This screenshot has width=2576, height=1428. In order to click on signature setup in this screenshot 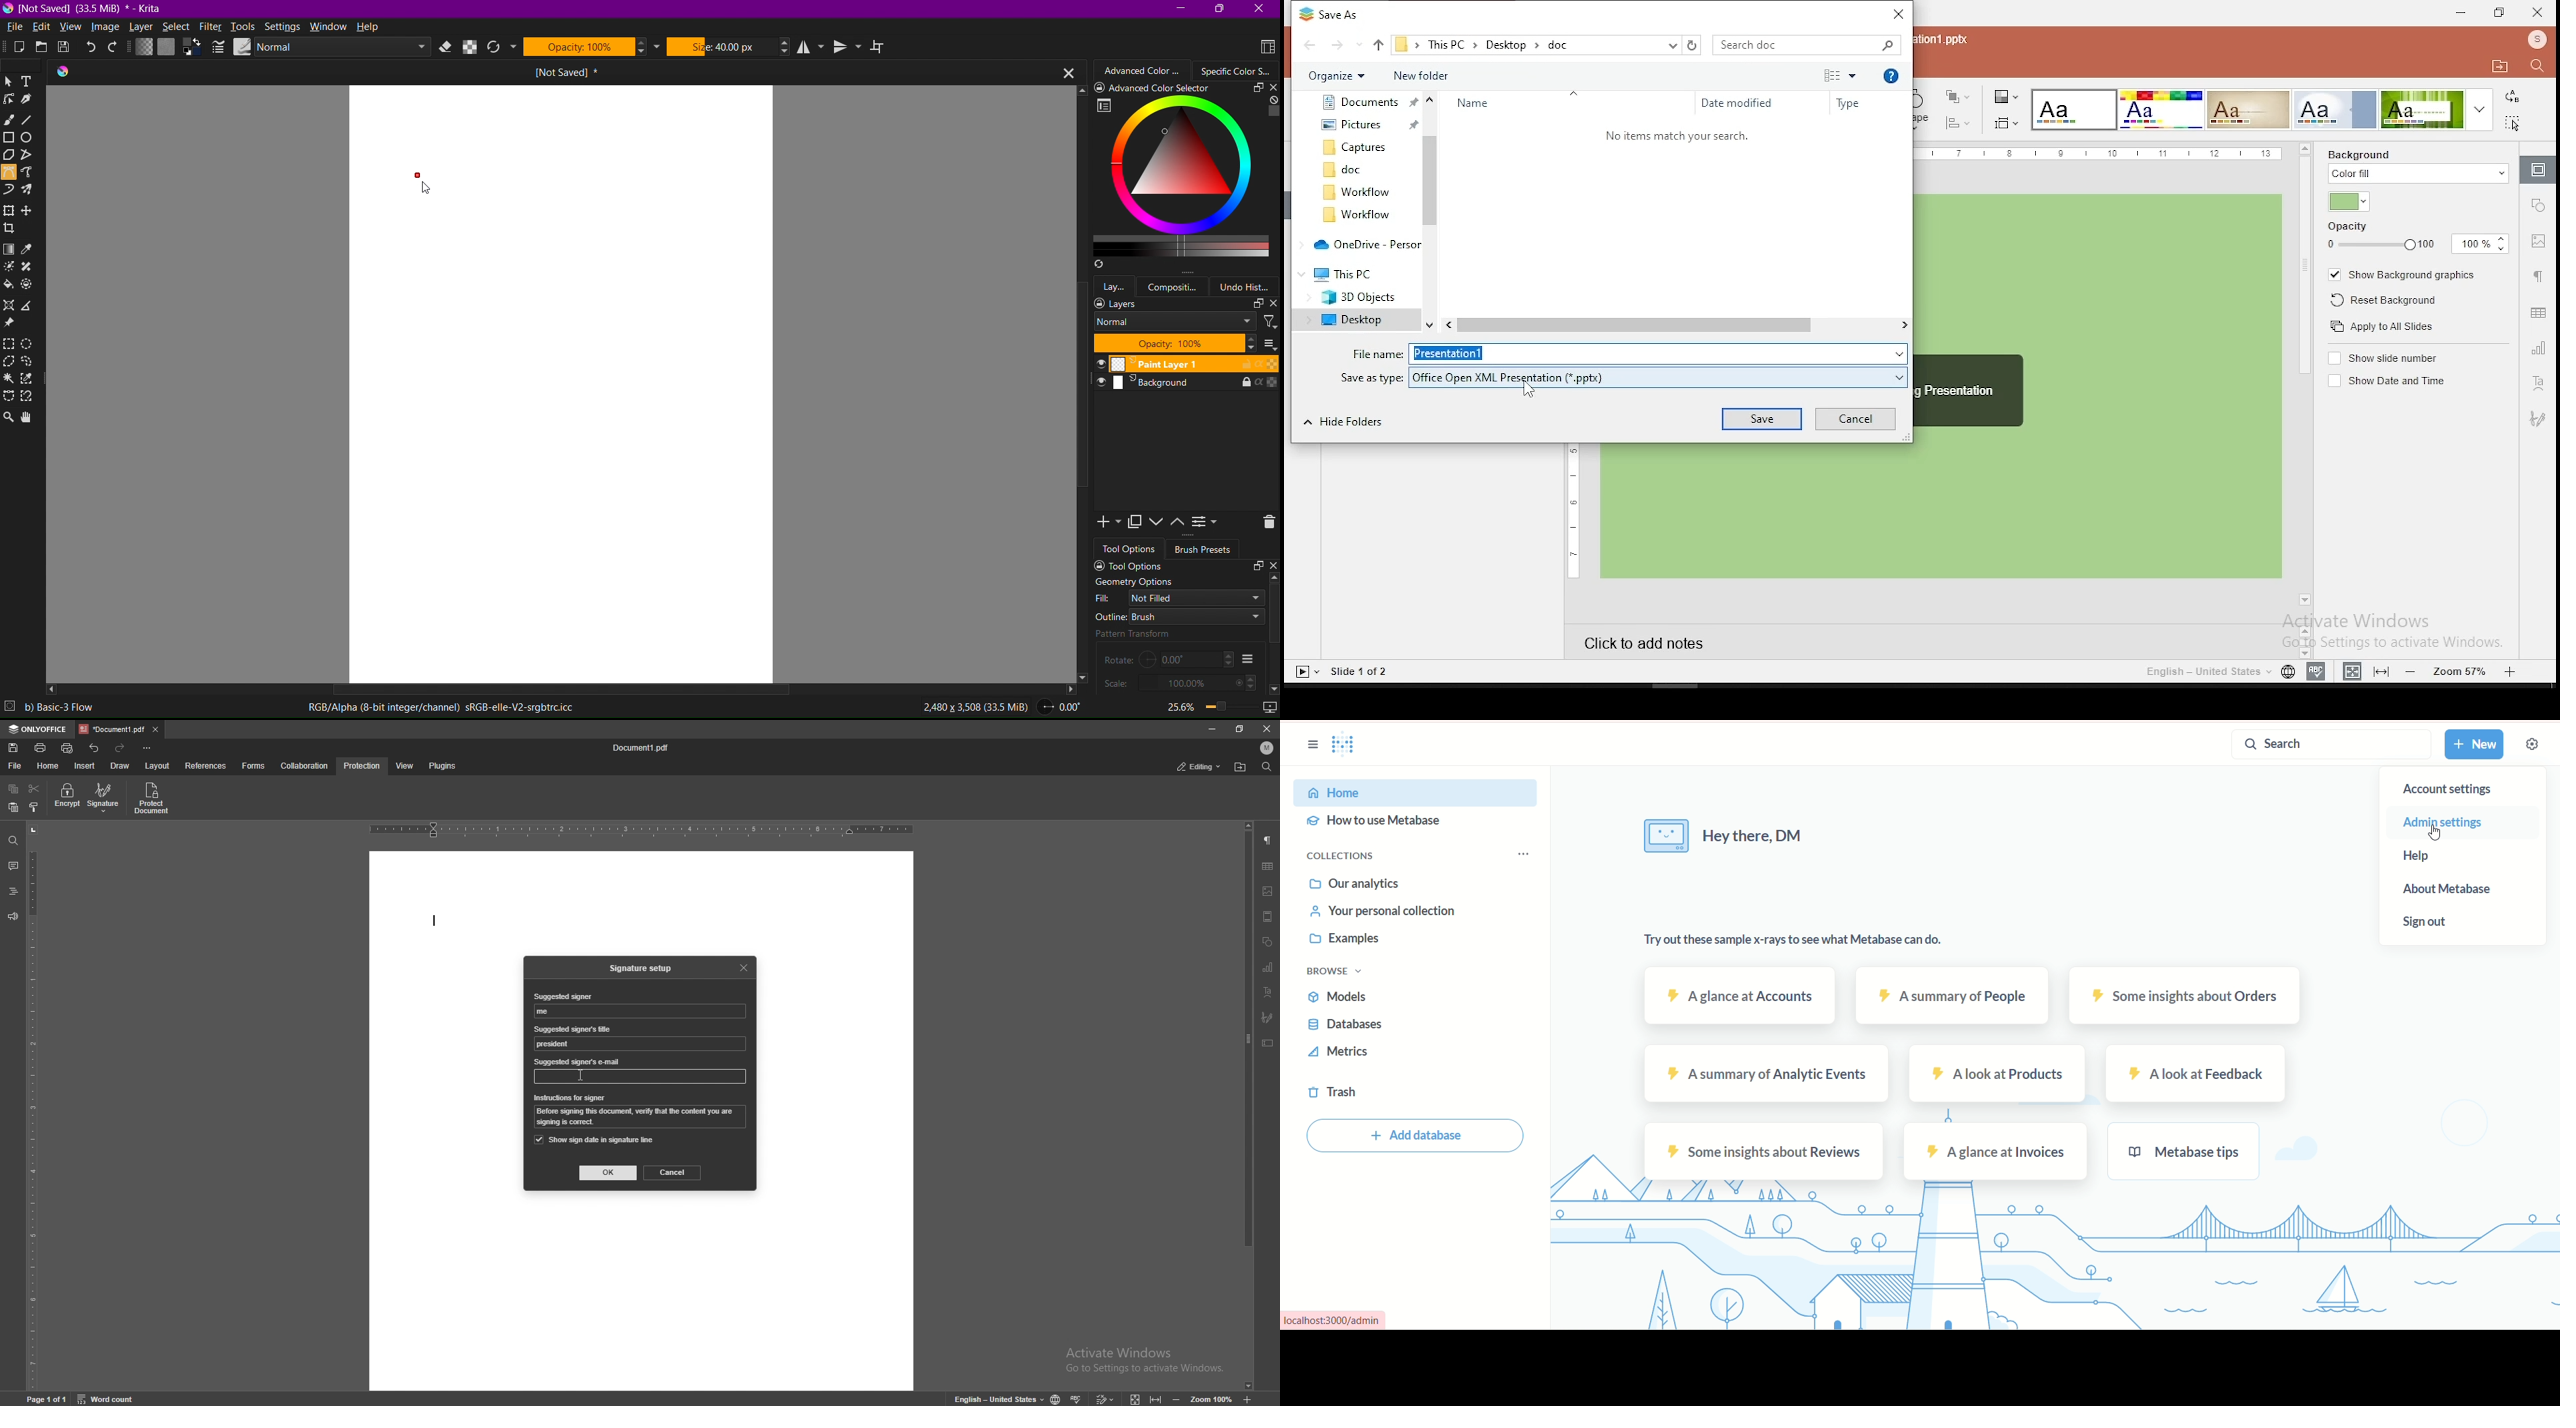, I will do `click(643, 969)`.